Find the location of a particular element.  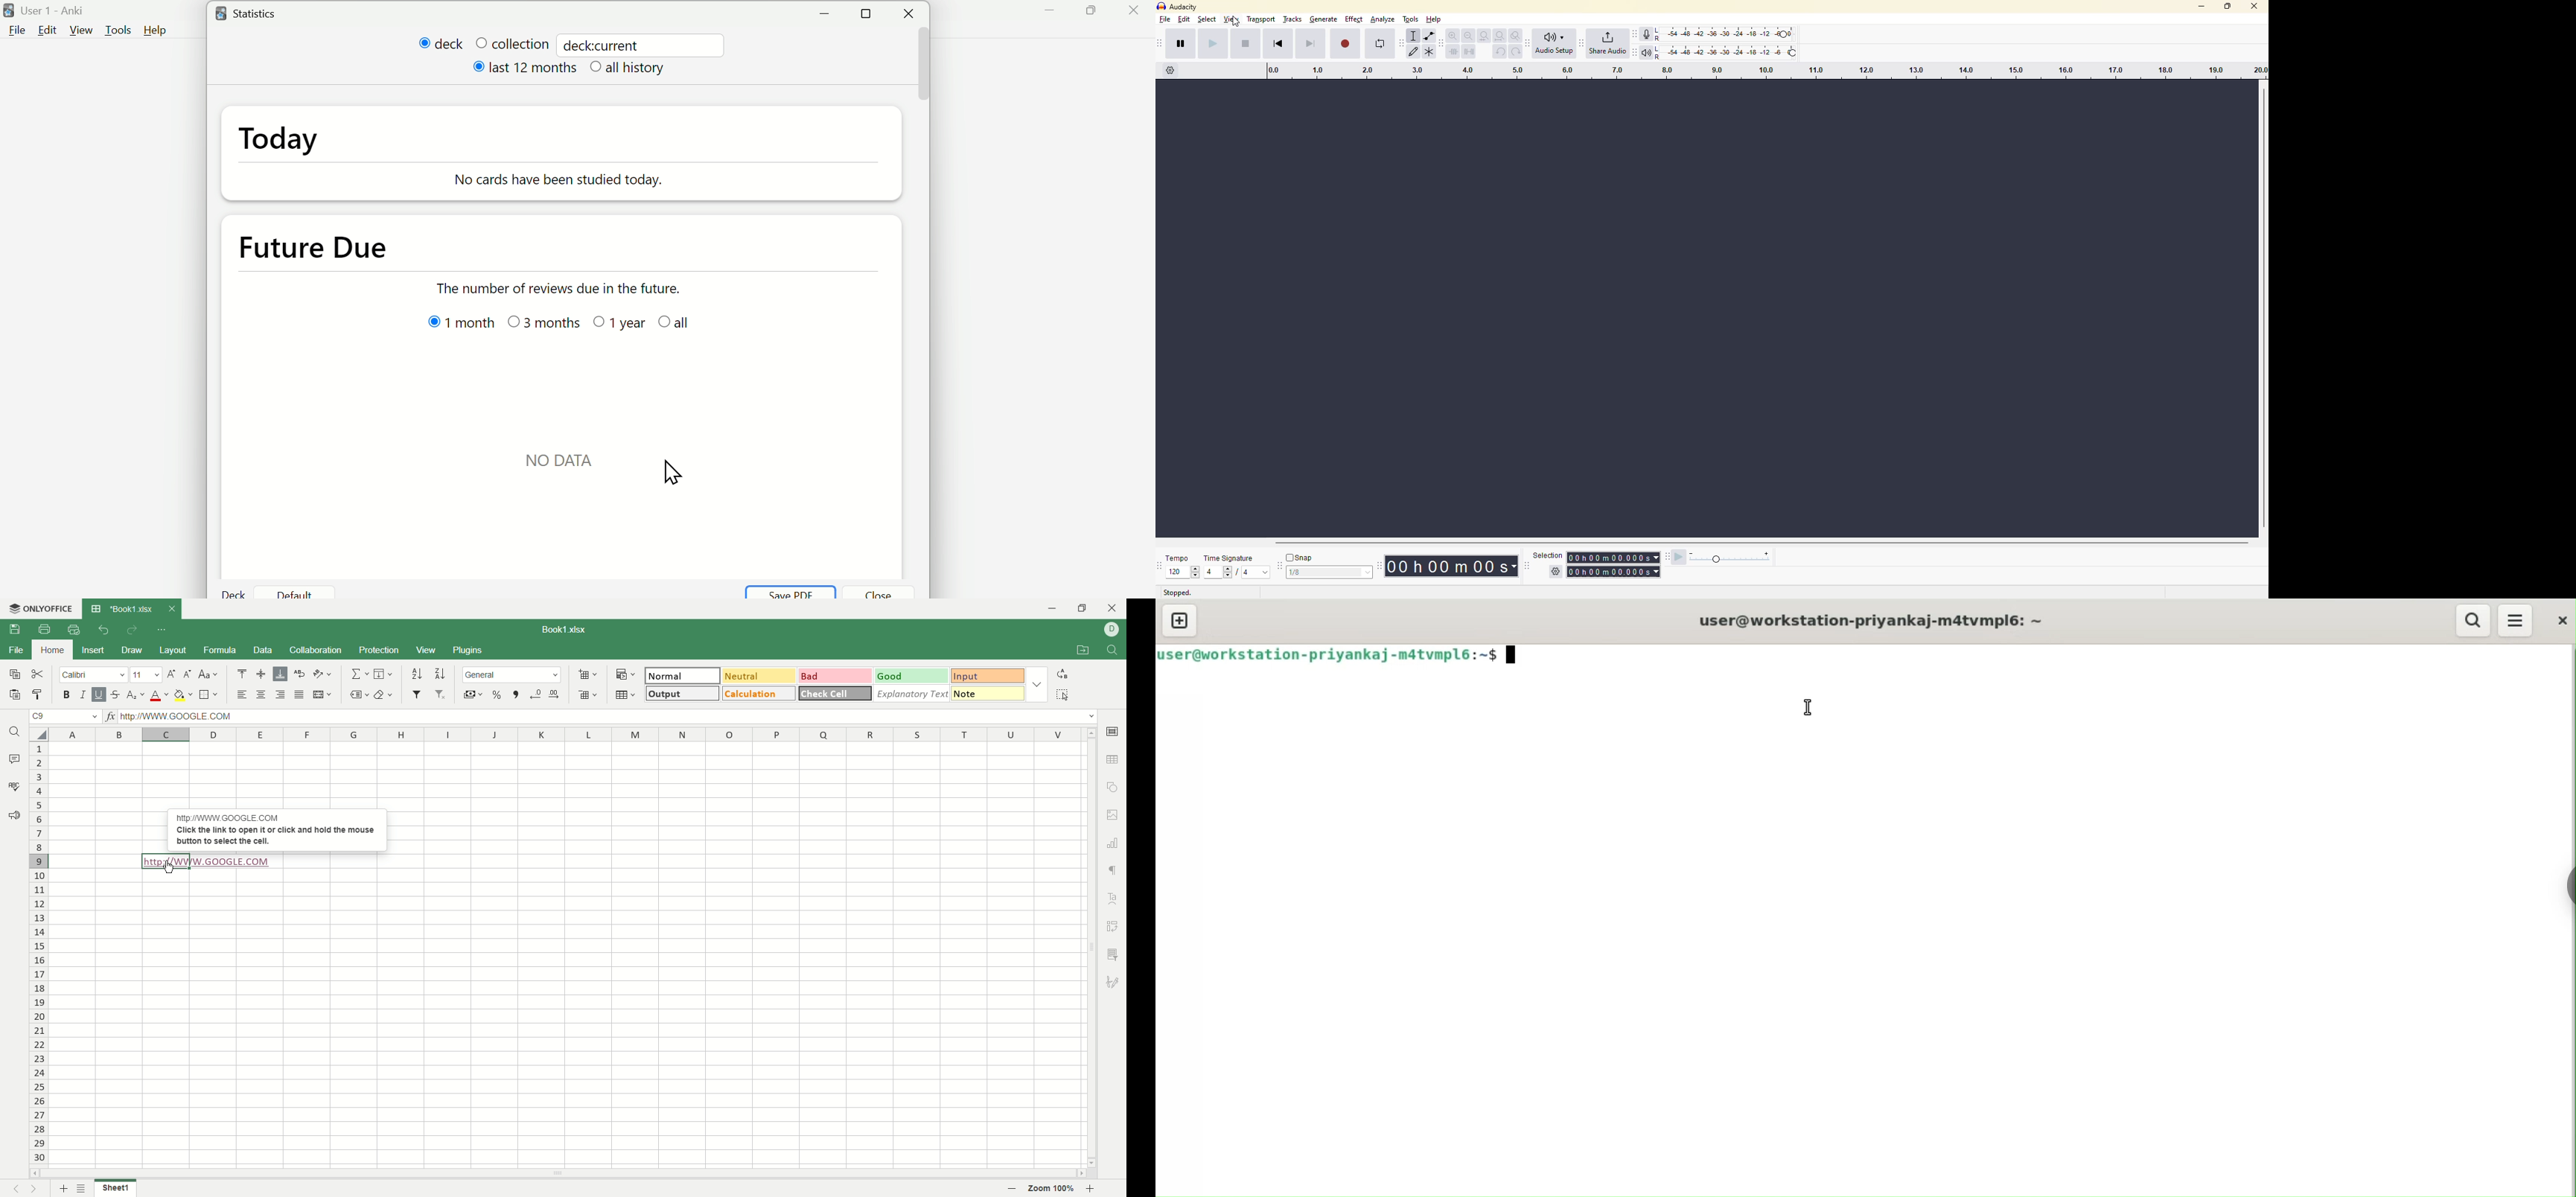

audio setup is located at coordinates (1557, 43).